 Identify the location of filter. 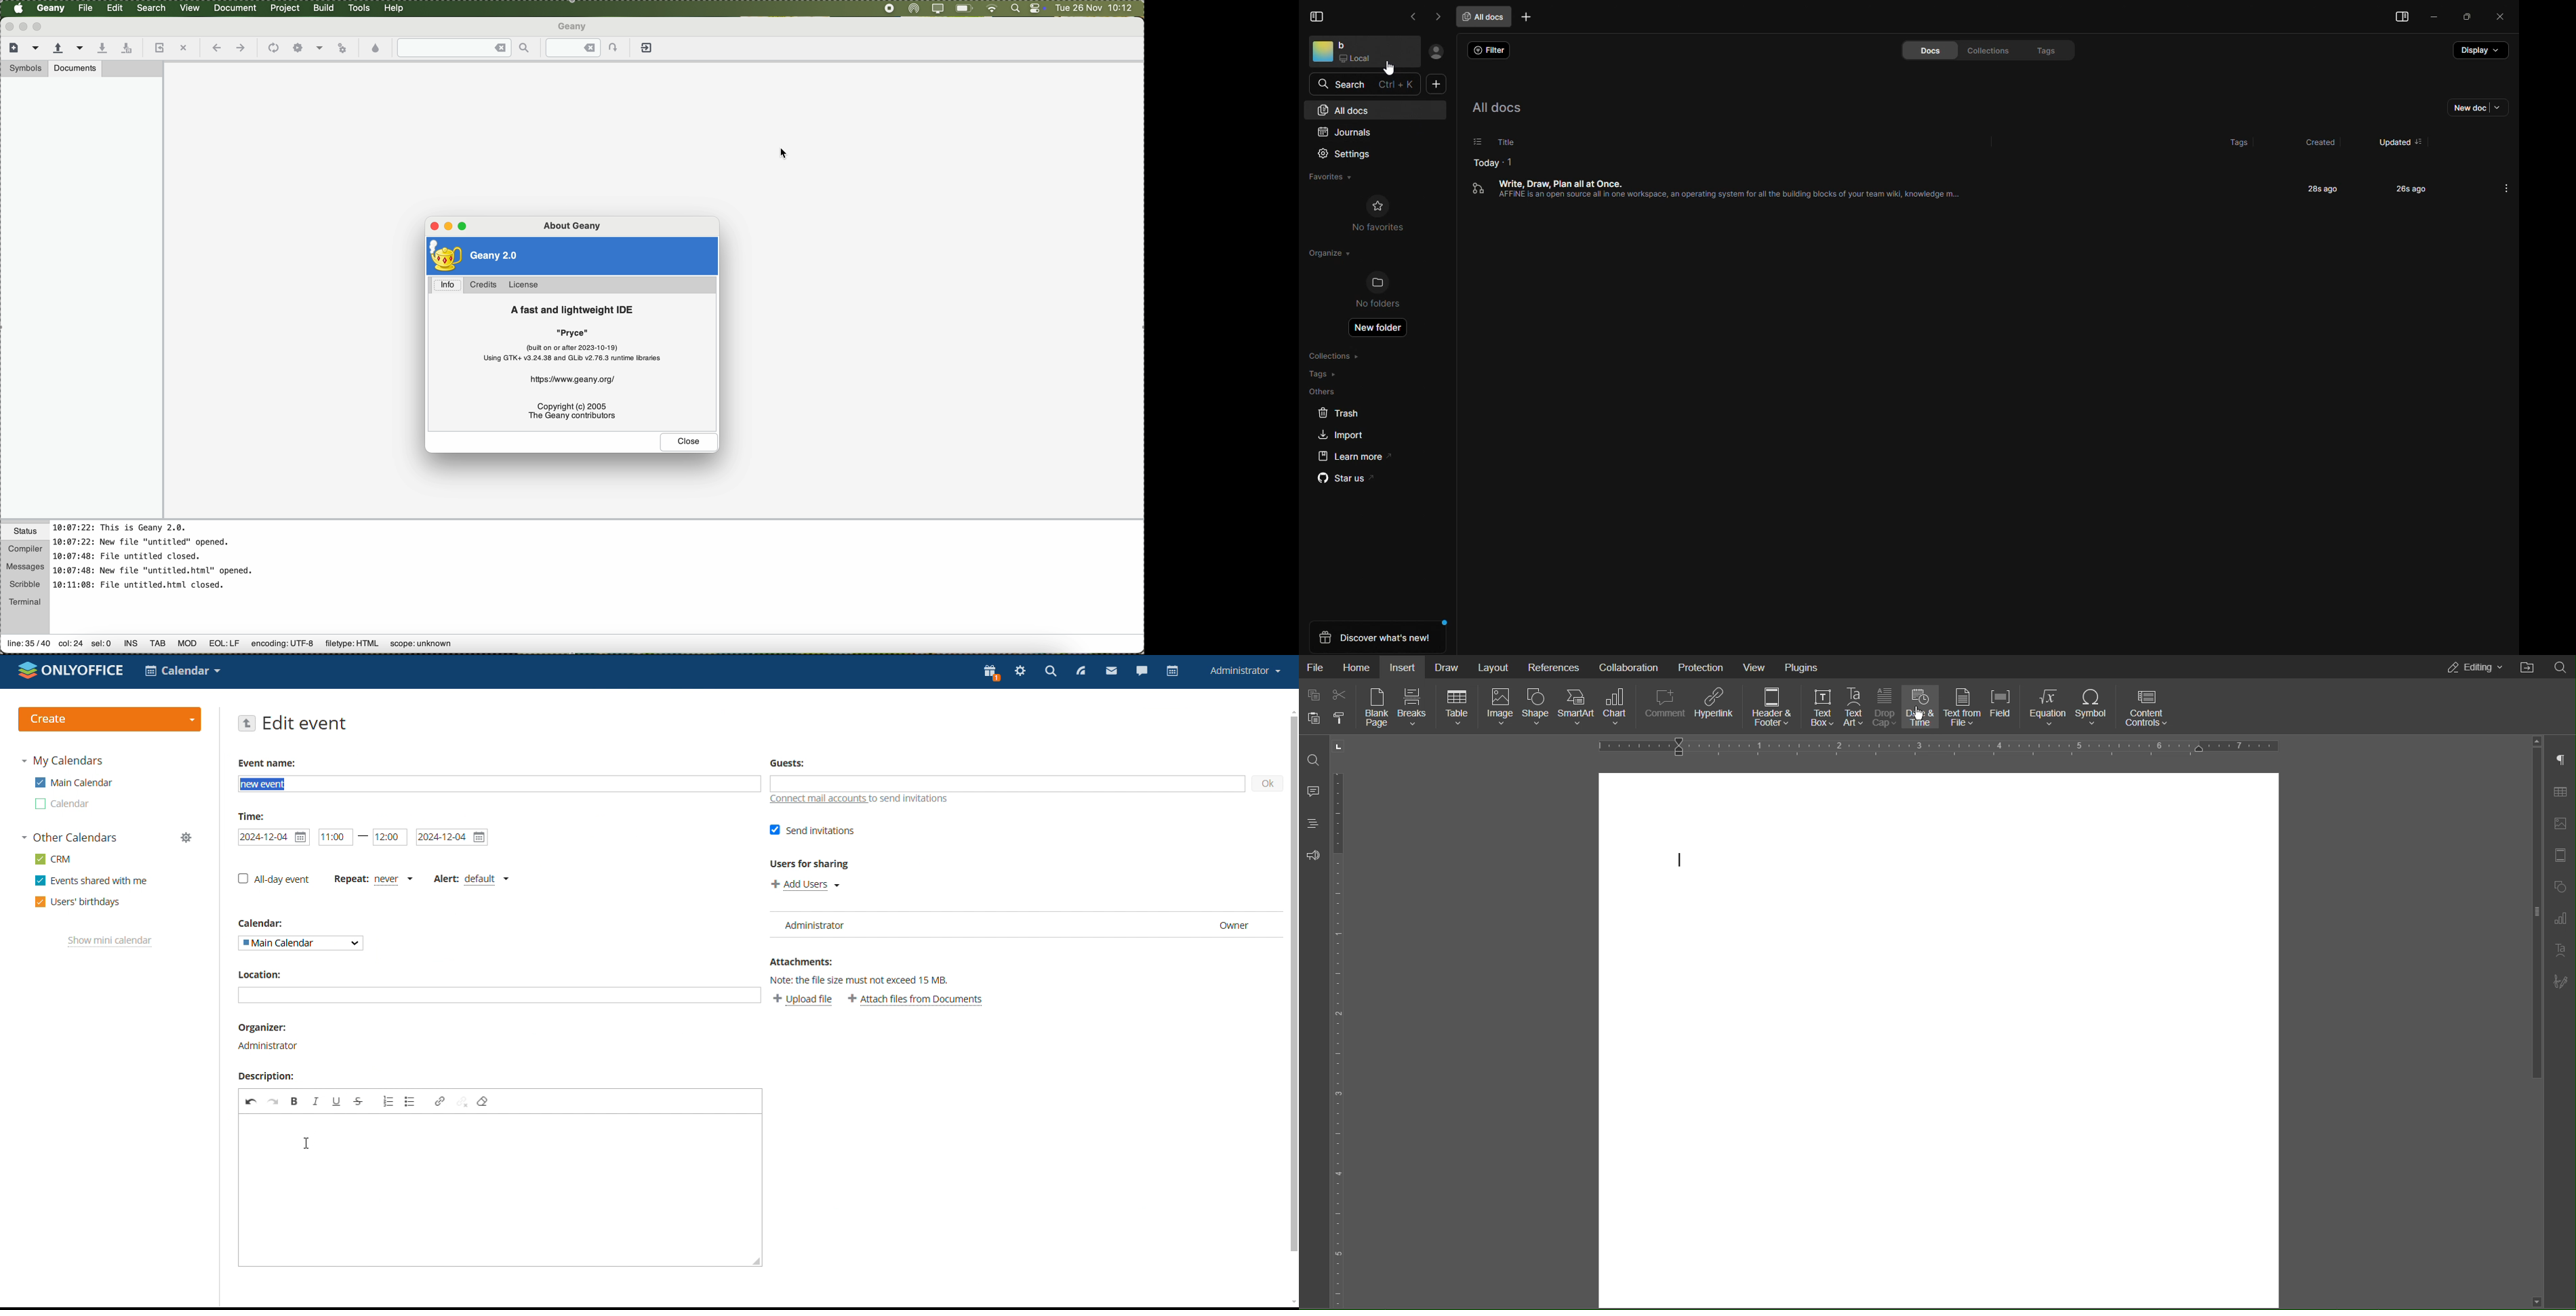
(1491, 51).